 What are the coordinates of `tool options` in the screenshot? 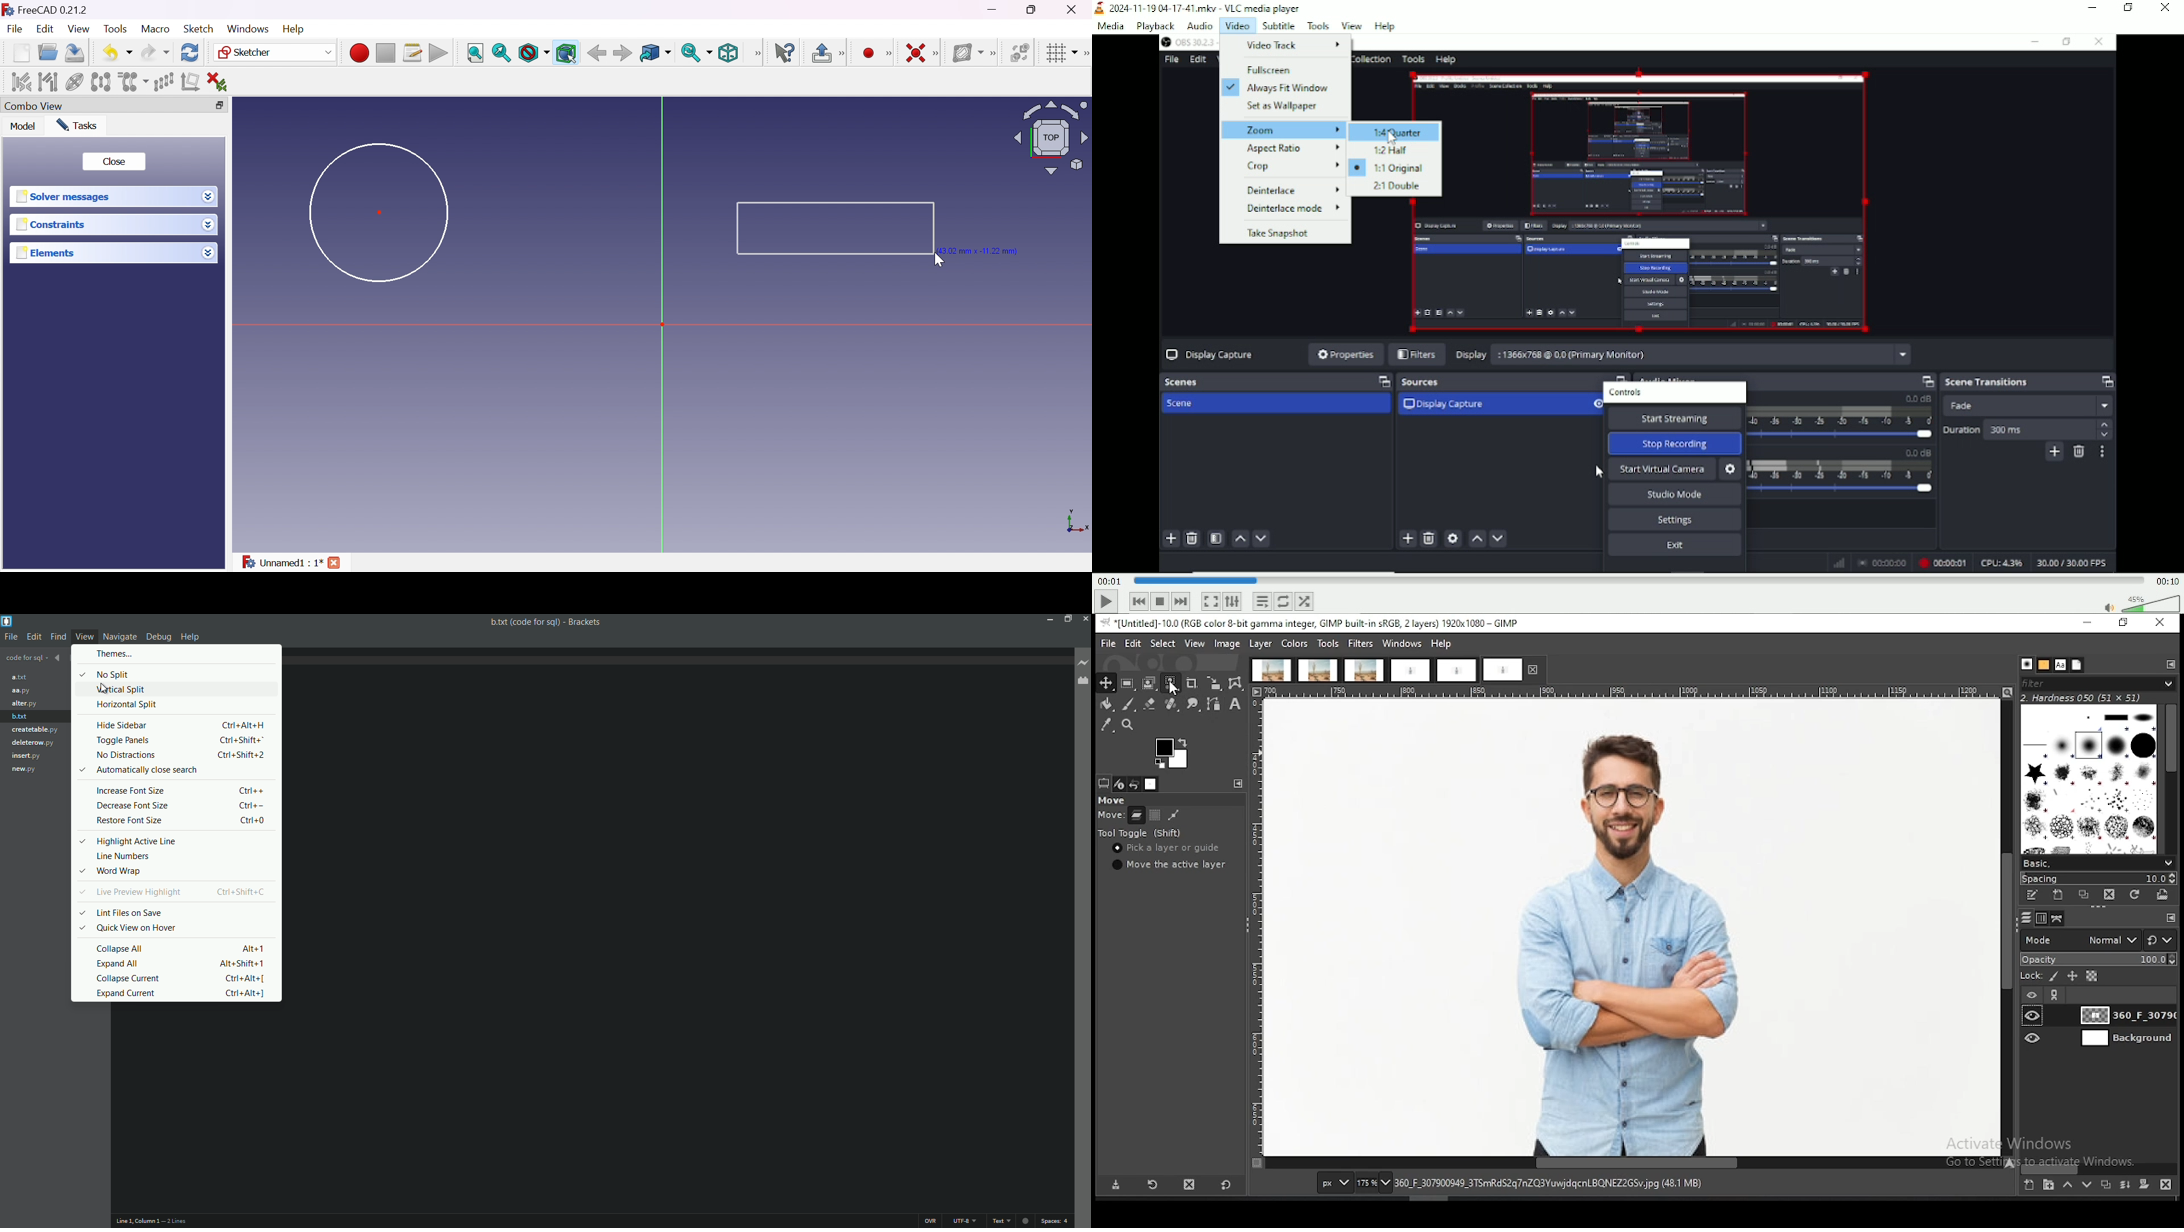 It's located at (1104, 784).